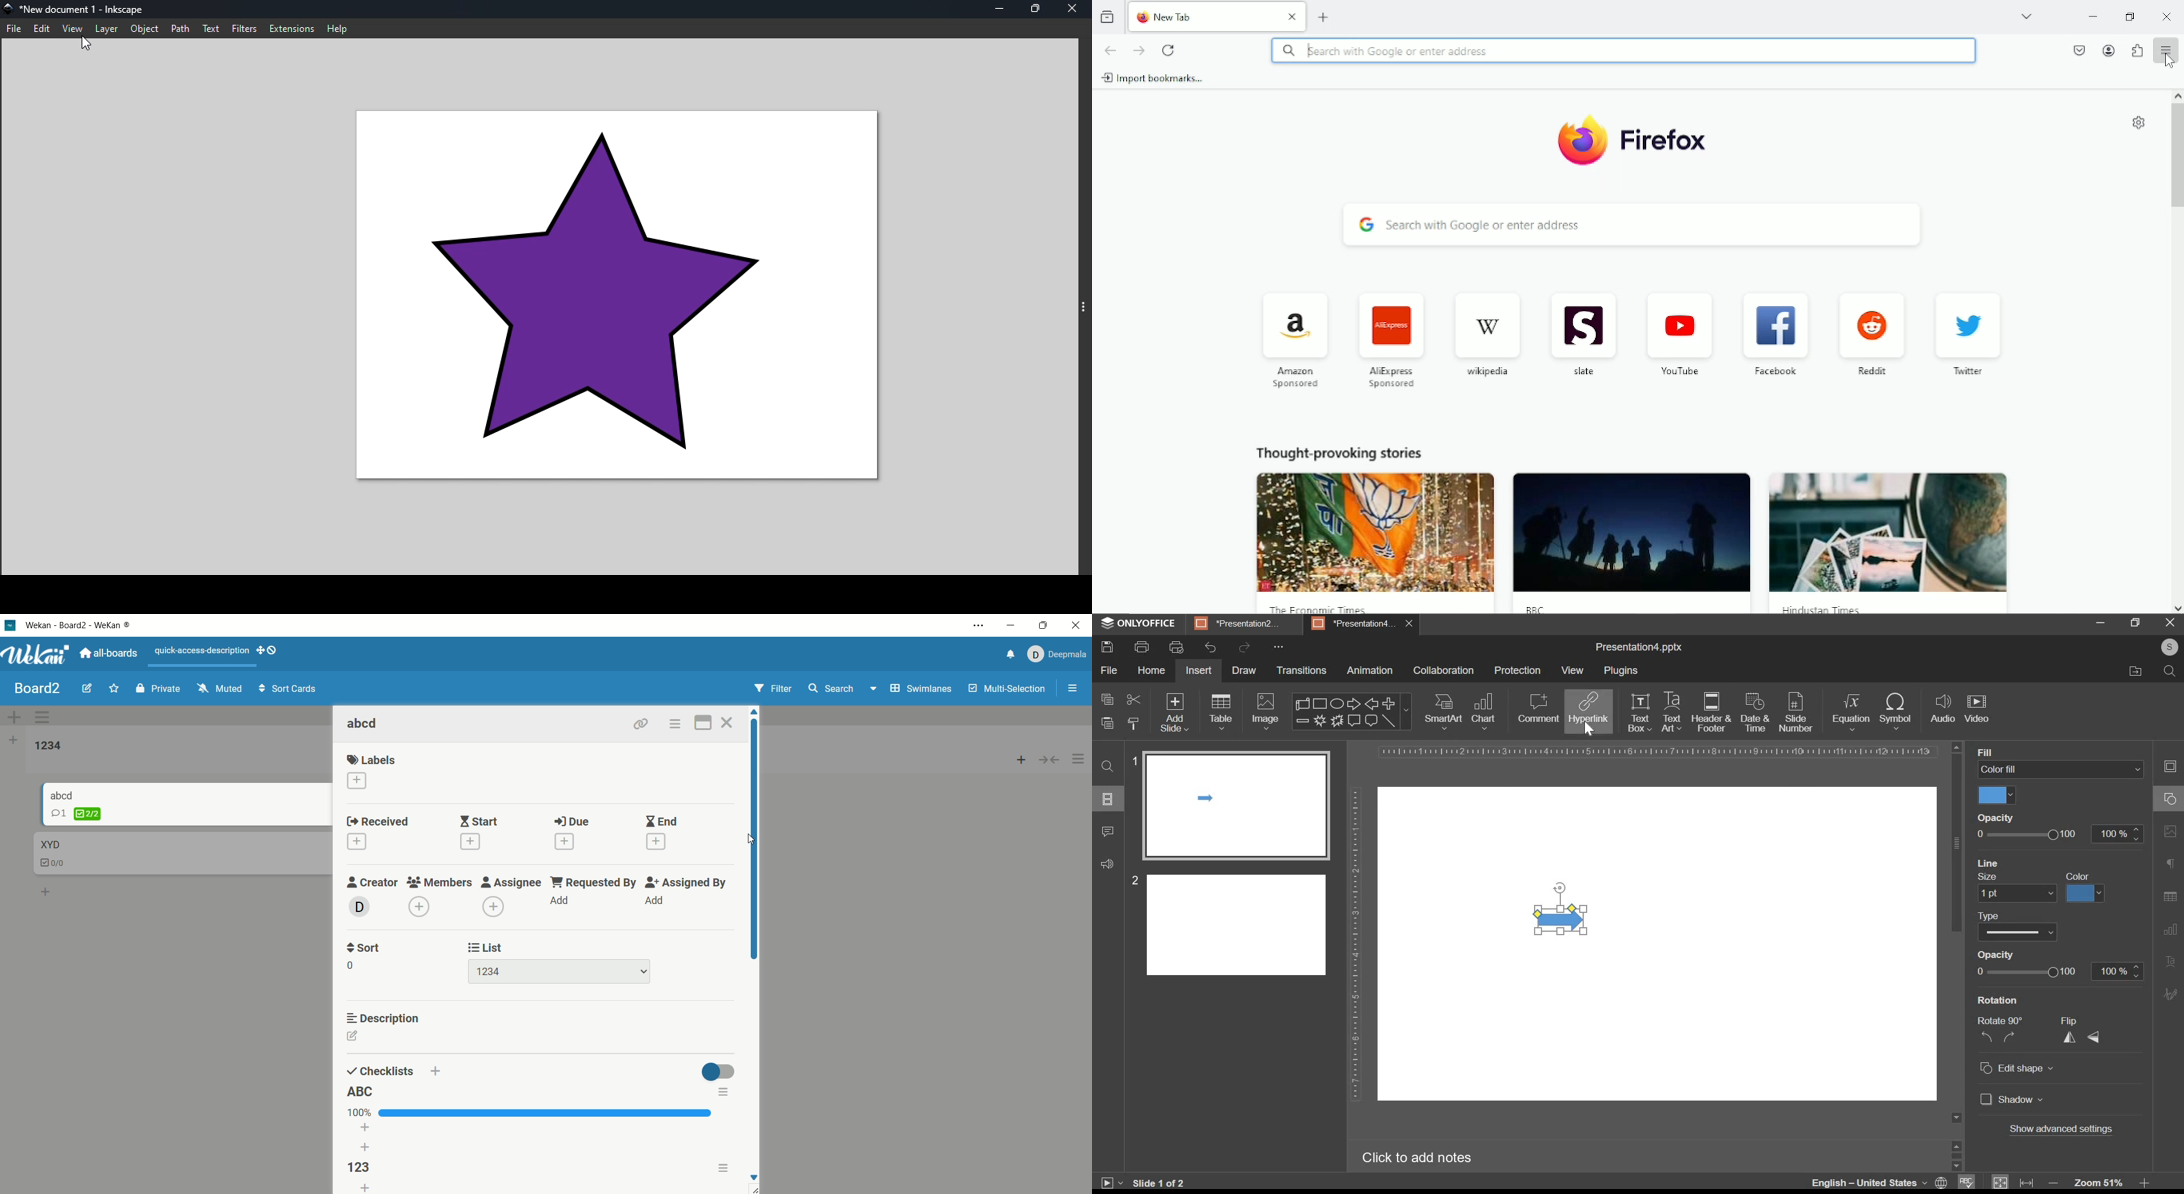 The width and height of the screenshot is (2184, 1204). I want to click on print preview, so click(1177, 648).